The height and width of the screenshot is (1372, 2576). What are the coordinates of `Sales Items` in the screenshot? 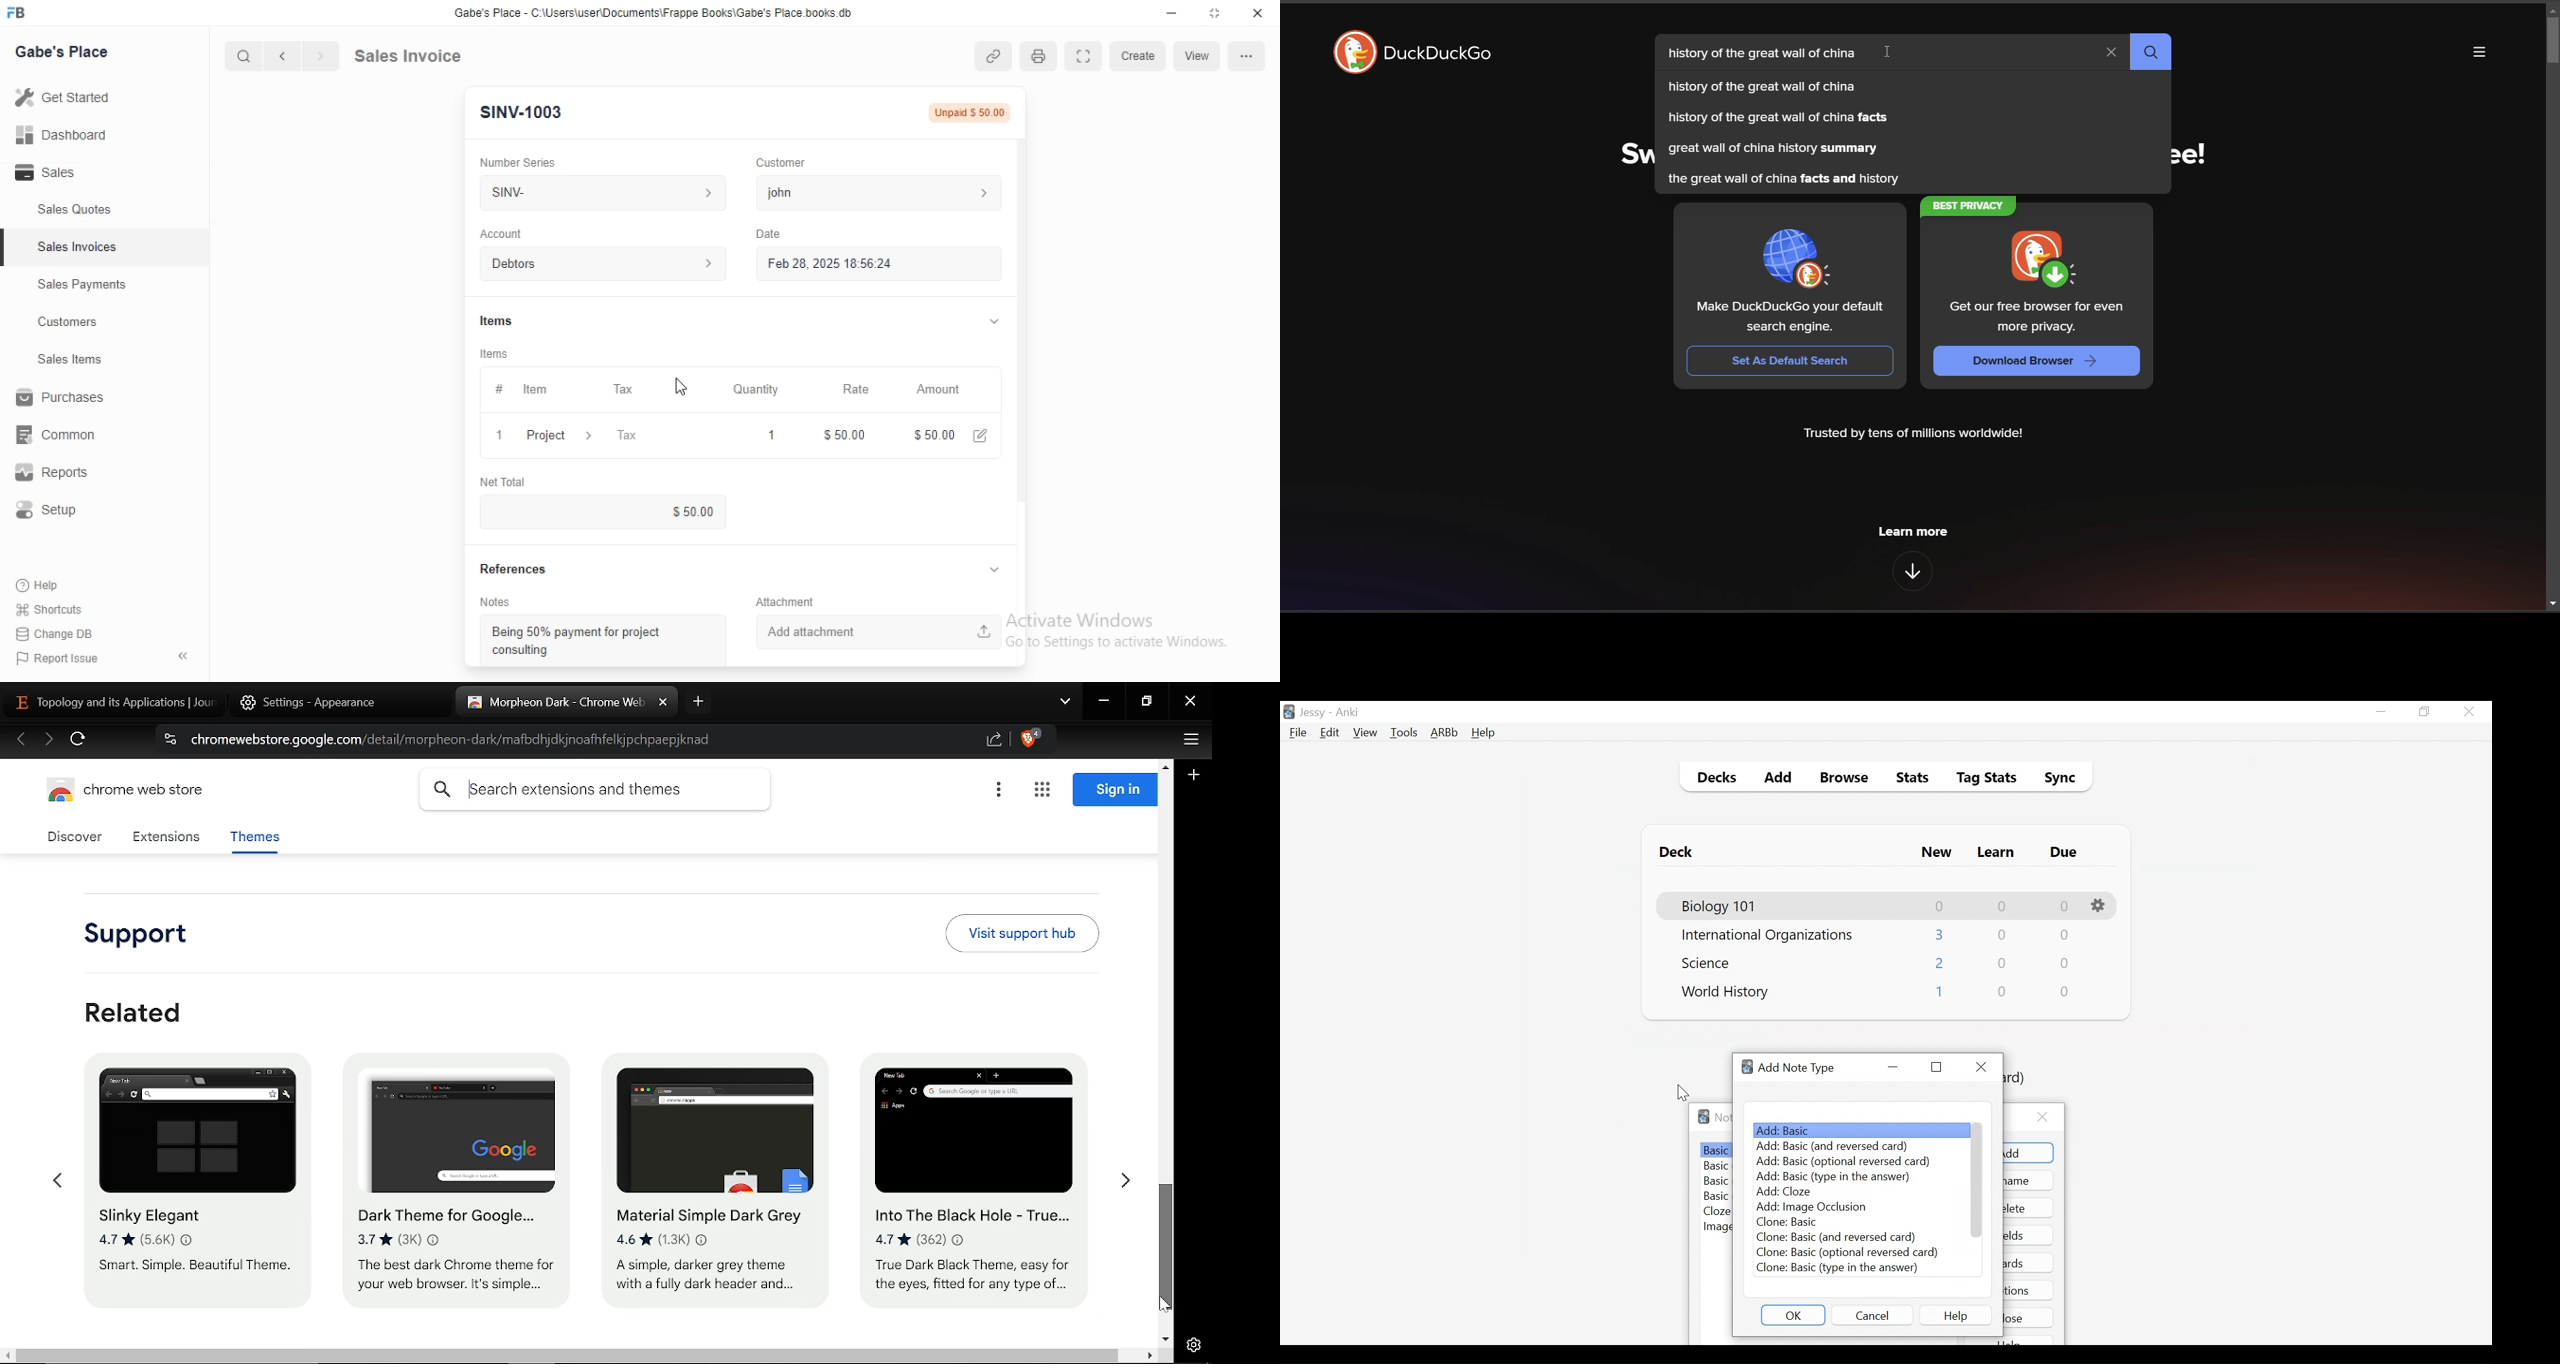 It's located at (61, 360).